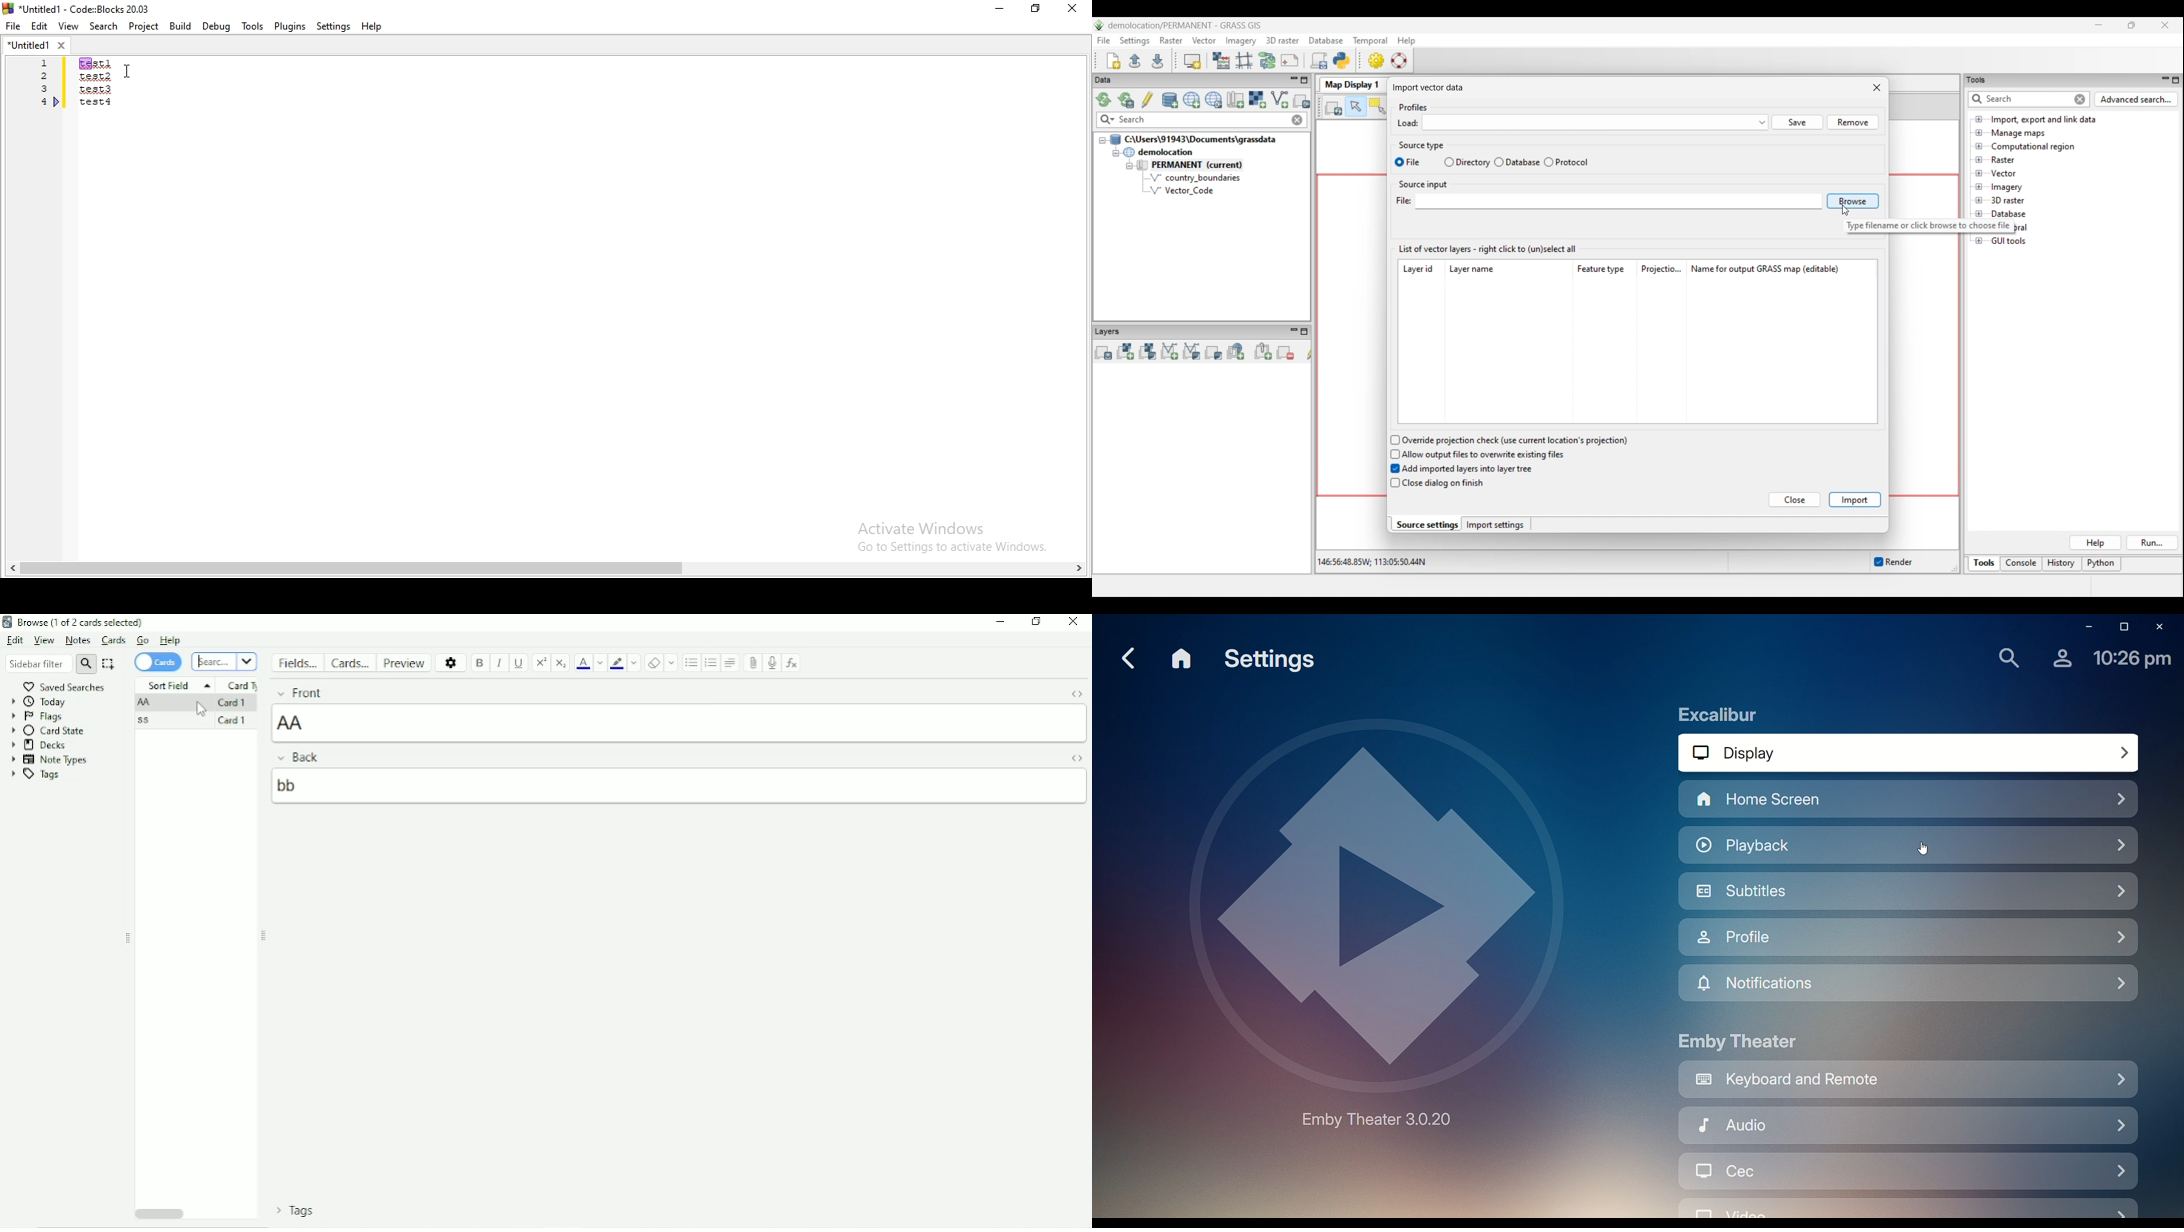 Image resolution: width=2184 pixels, height=1232 pixels. I want to click on Test 1, test 2, test 3, test 4, so click(117, 95).